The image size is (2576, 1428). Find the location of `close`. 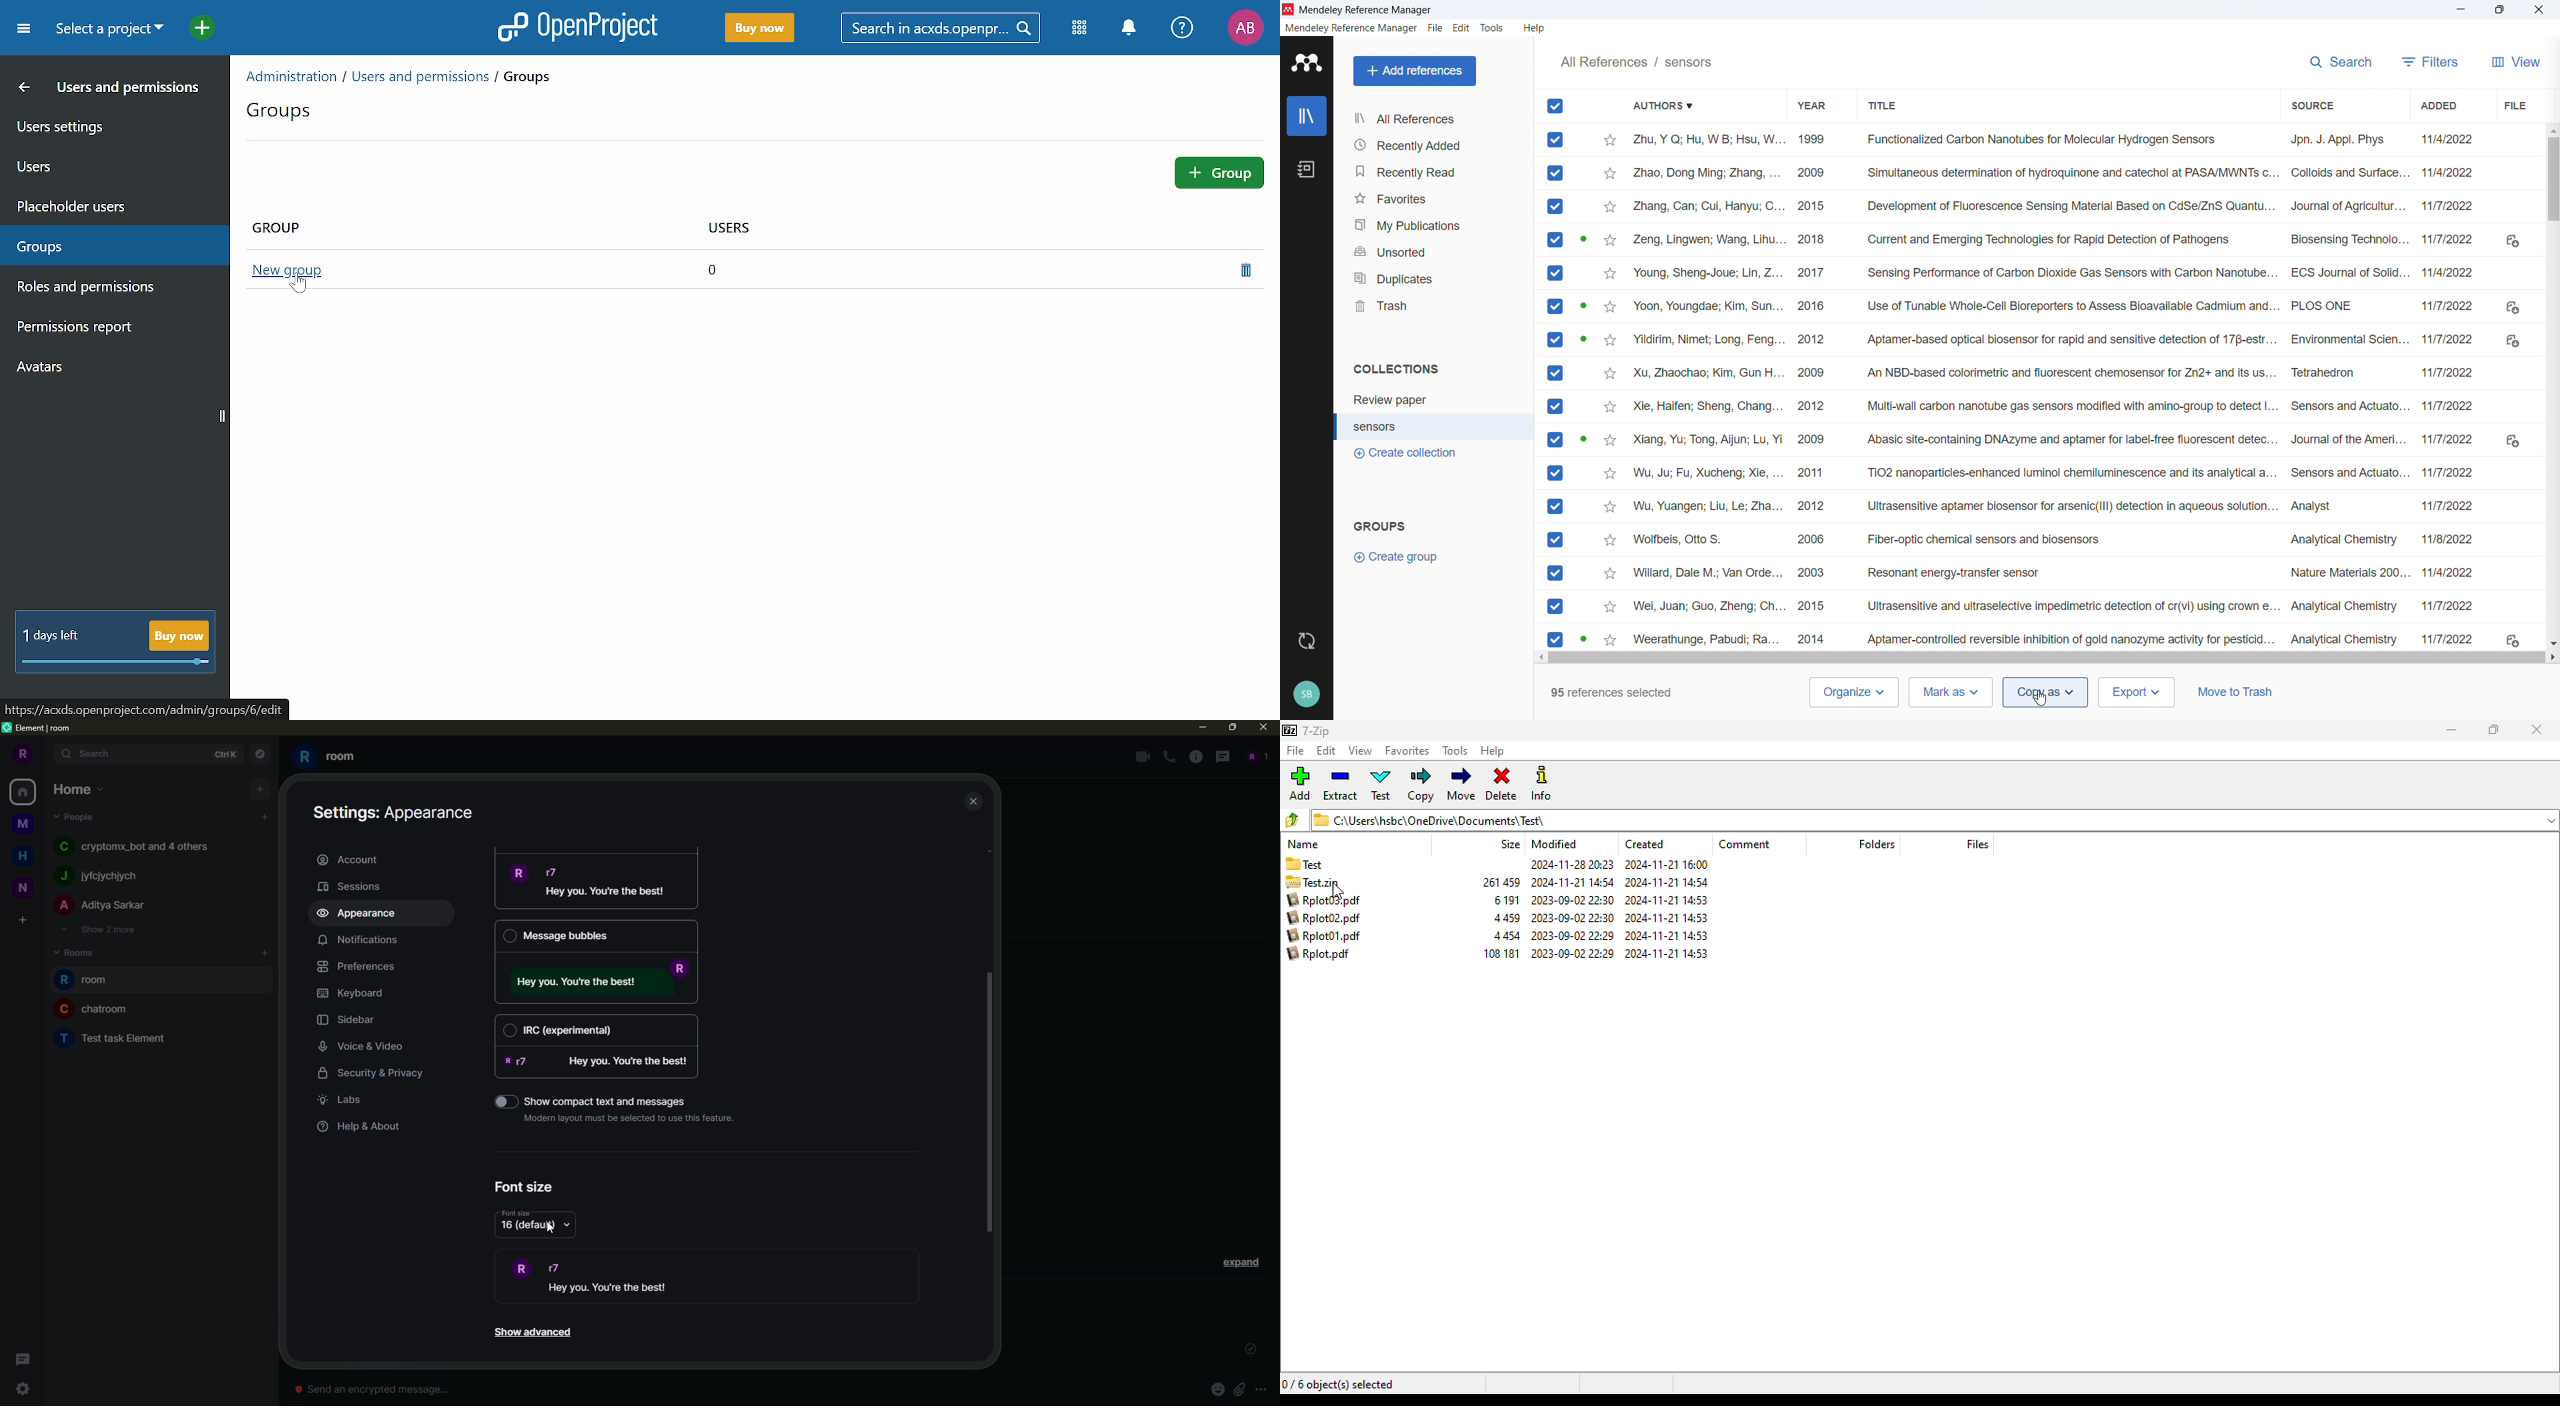

close is located at coordinates (975, 803).